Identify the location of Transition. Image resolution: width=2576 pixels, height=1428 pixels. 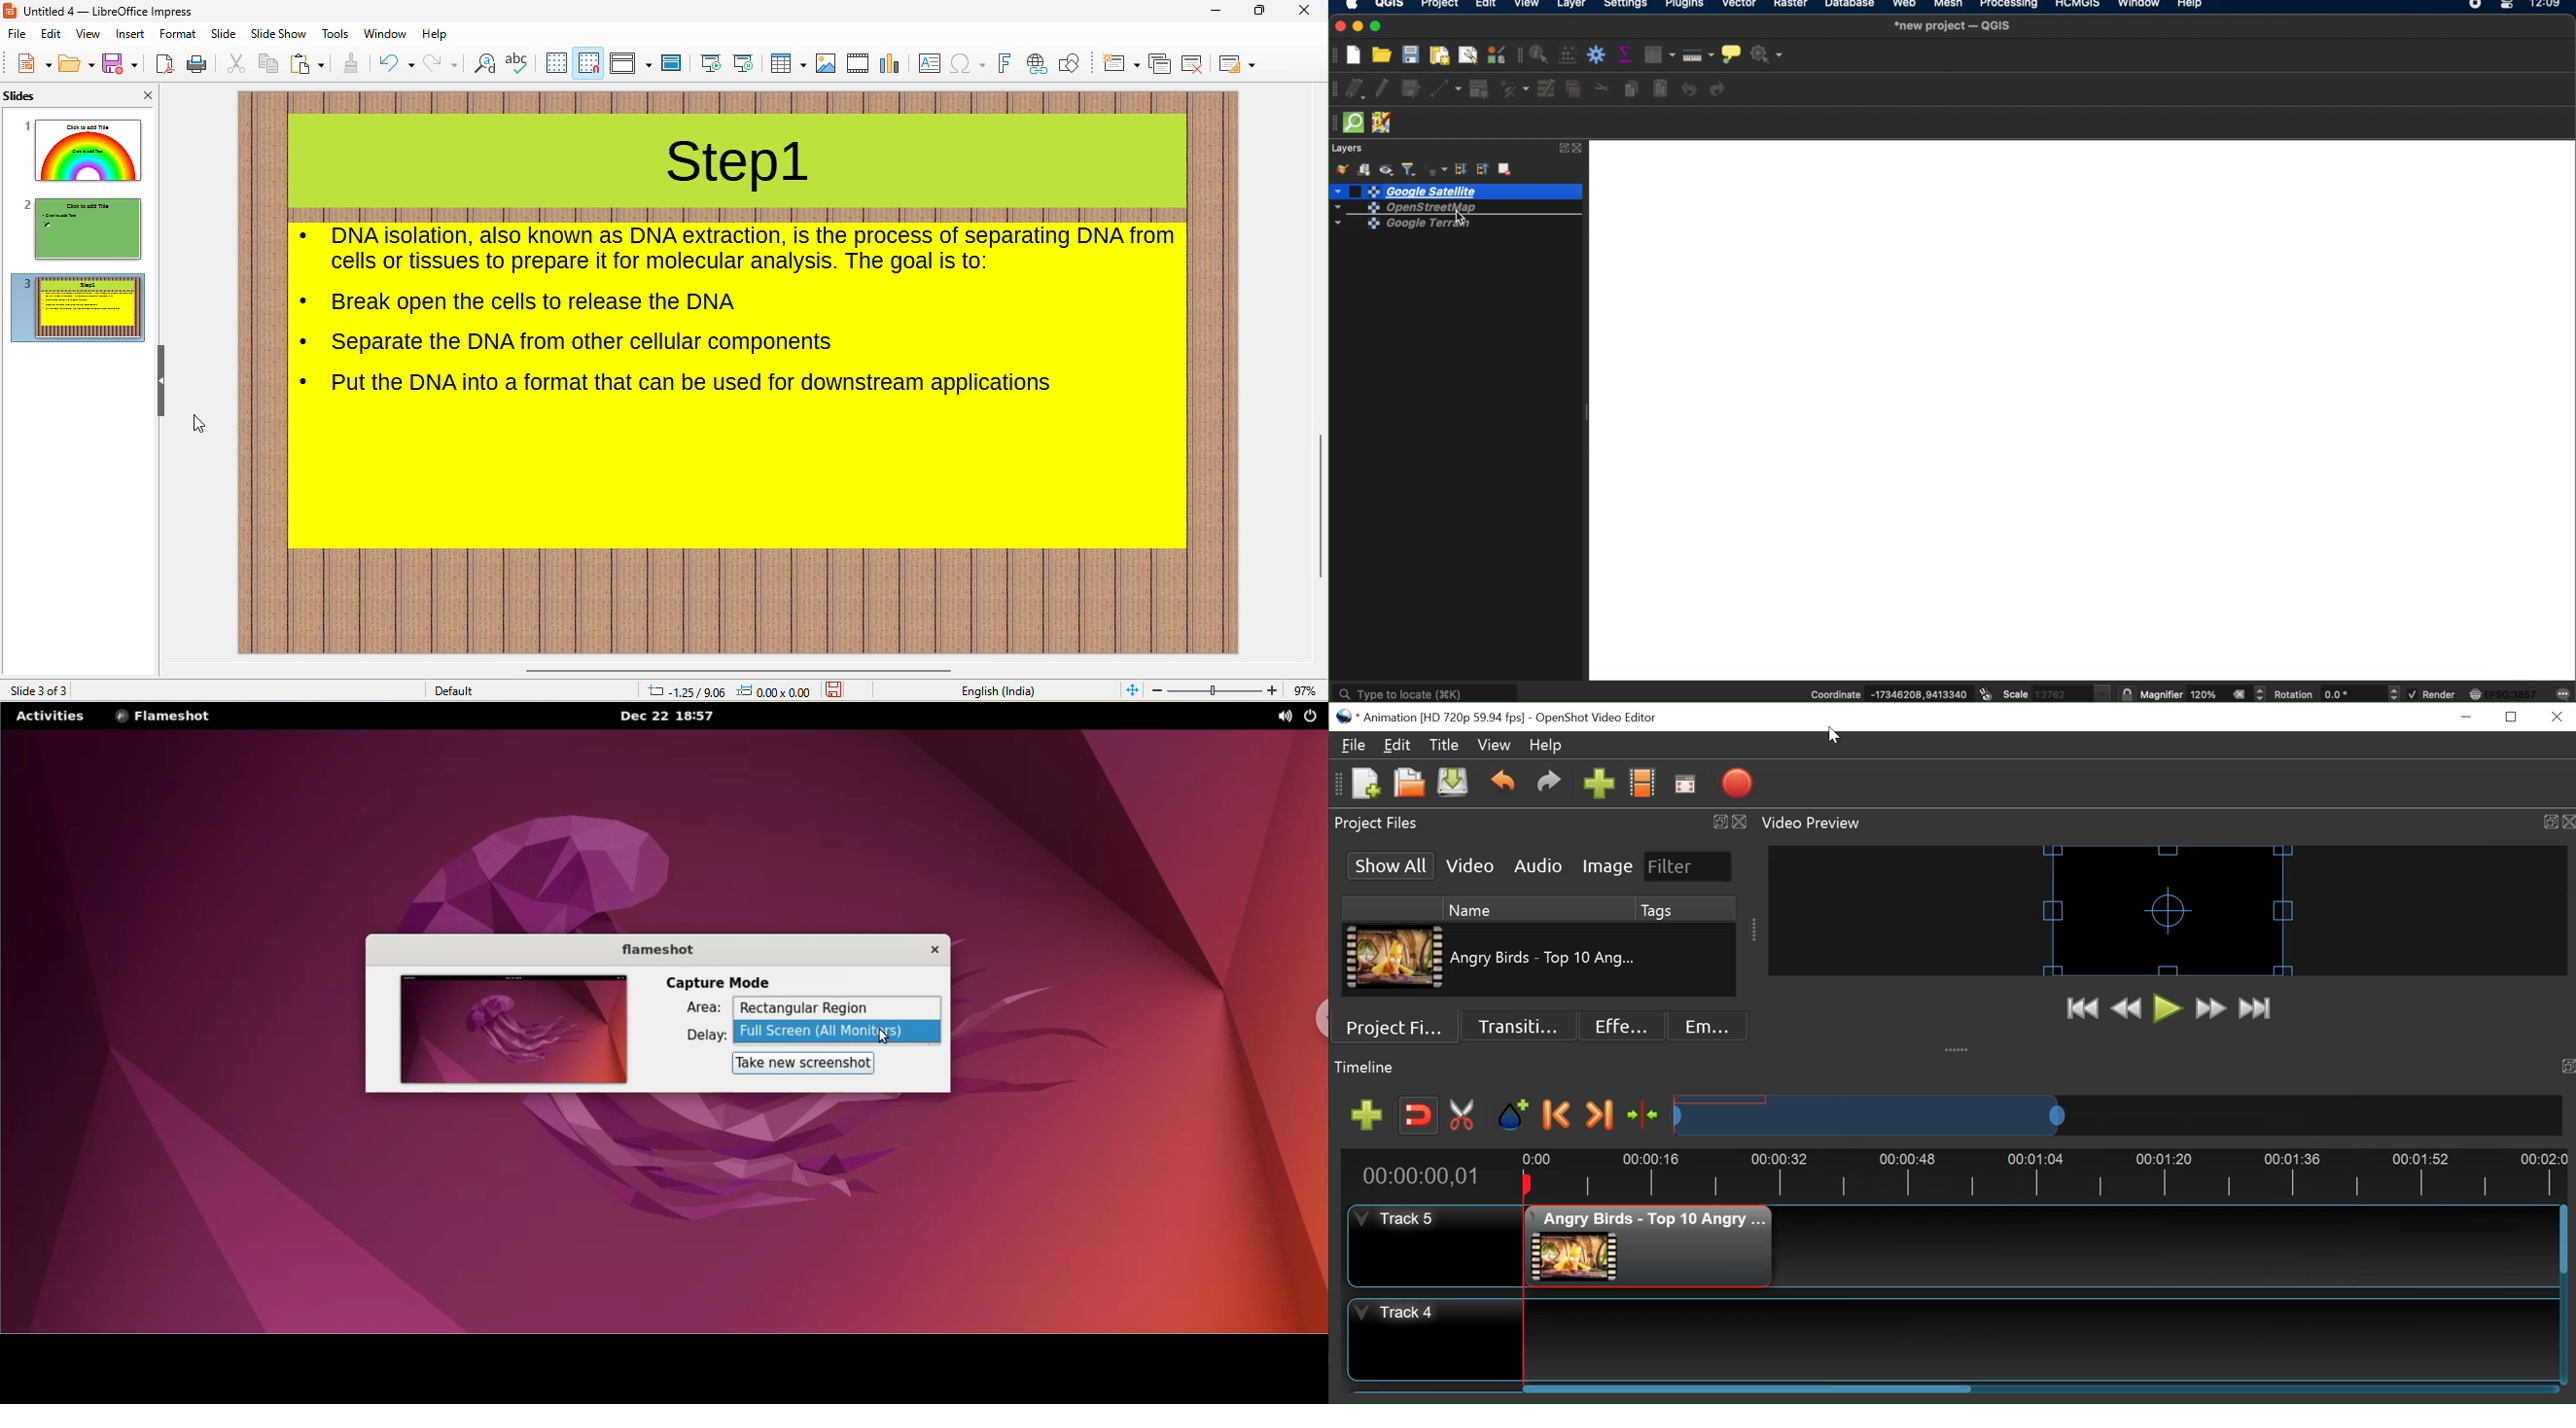
(1519, 1026).